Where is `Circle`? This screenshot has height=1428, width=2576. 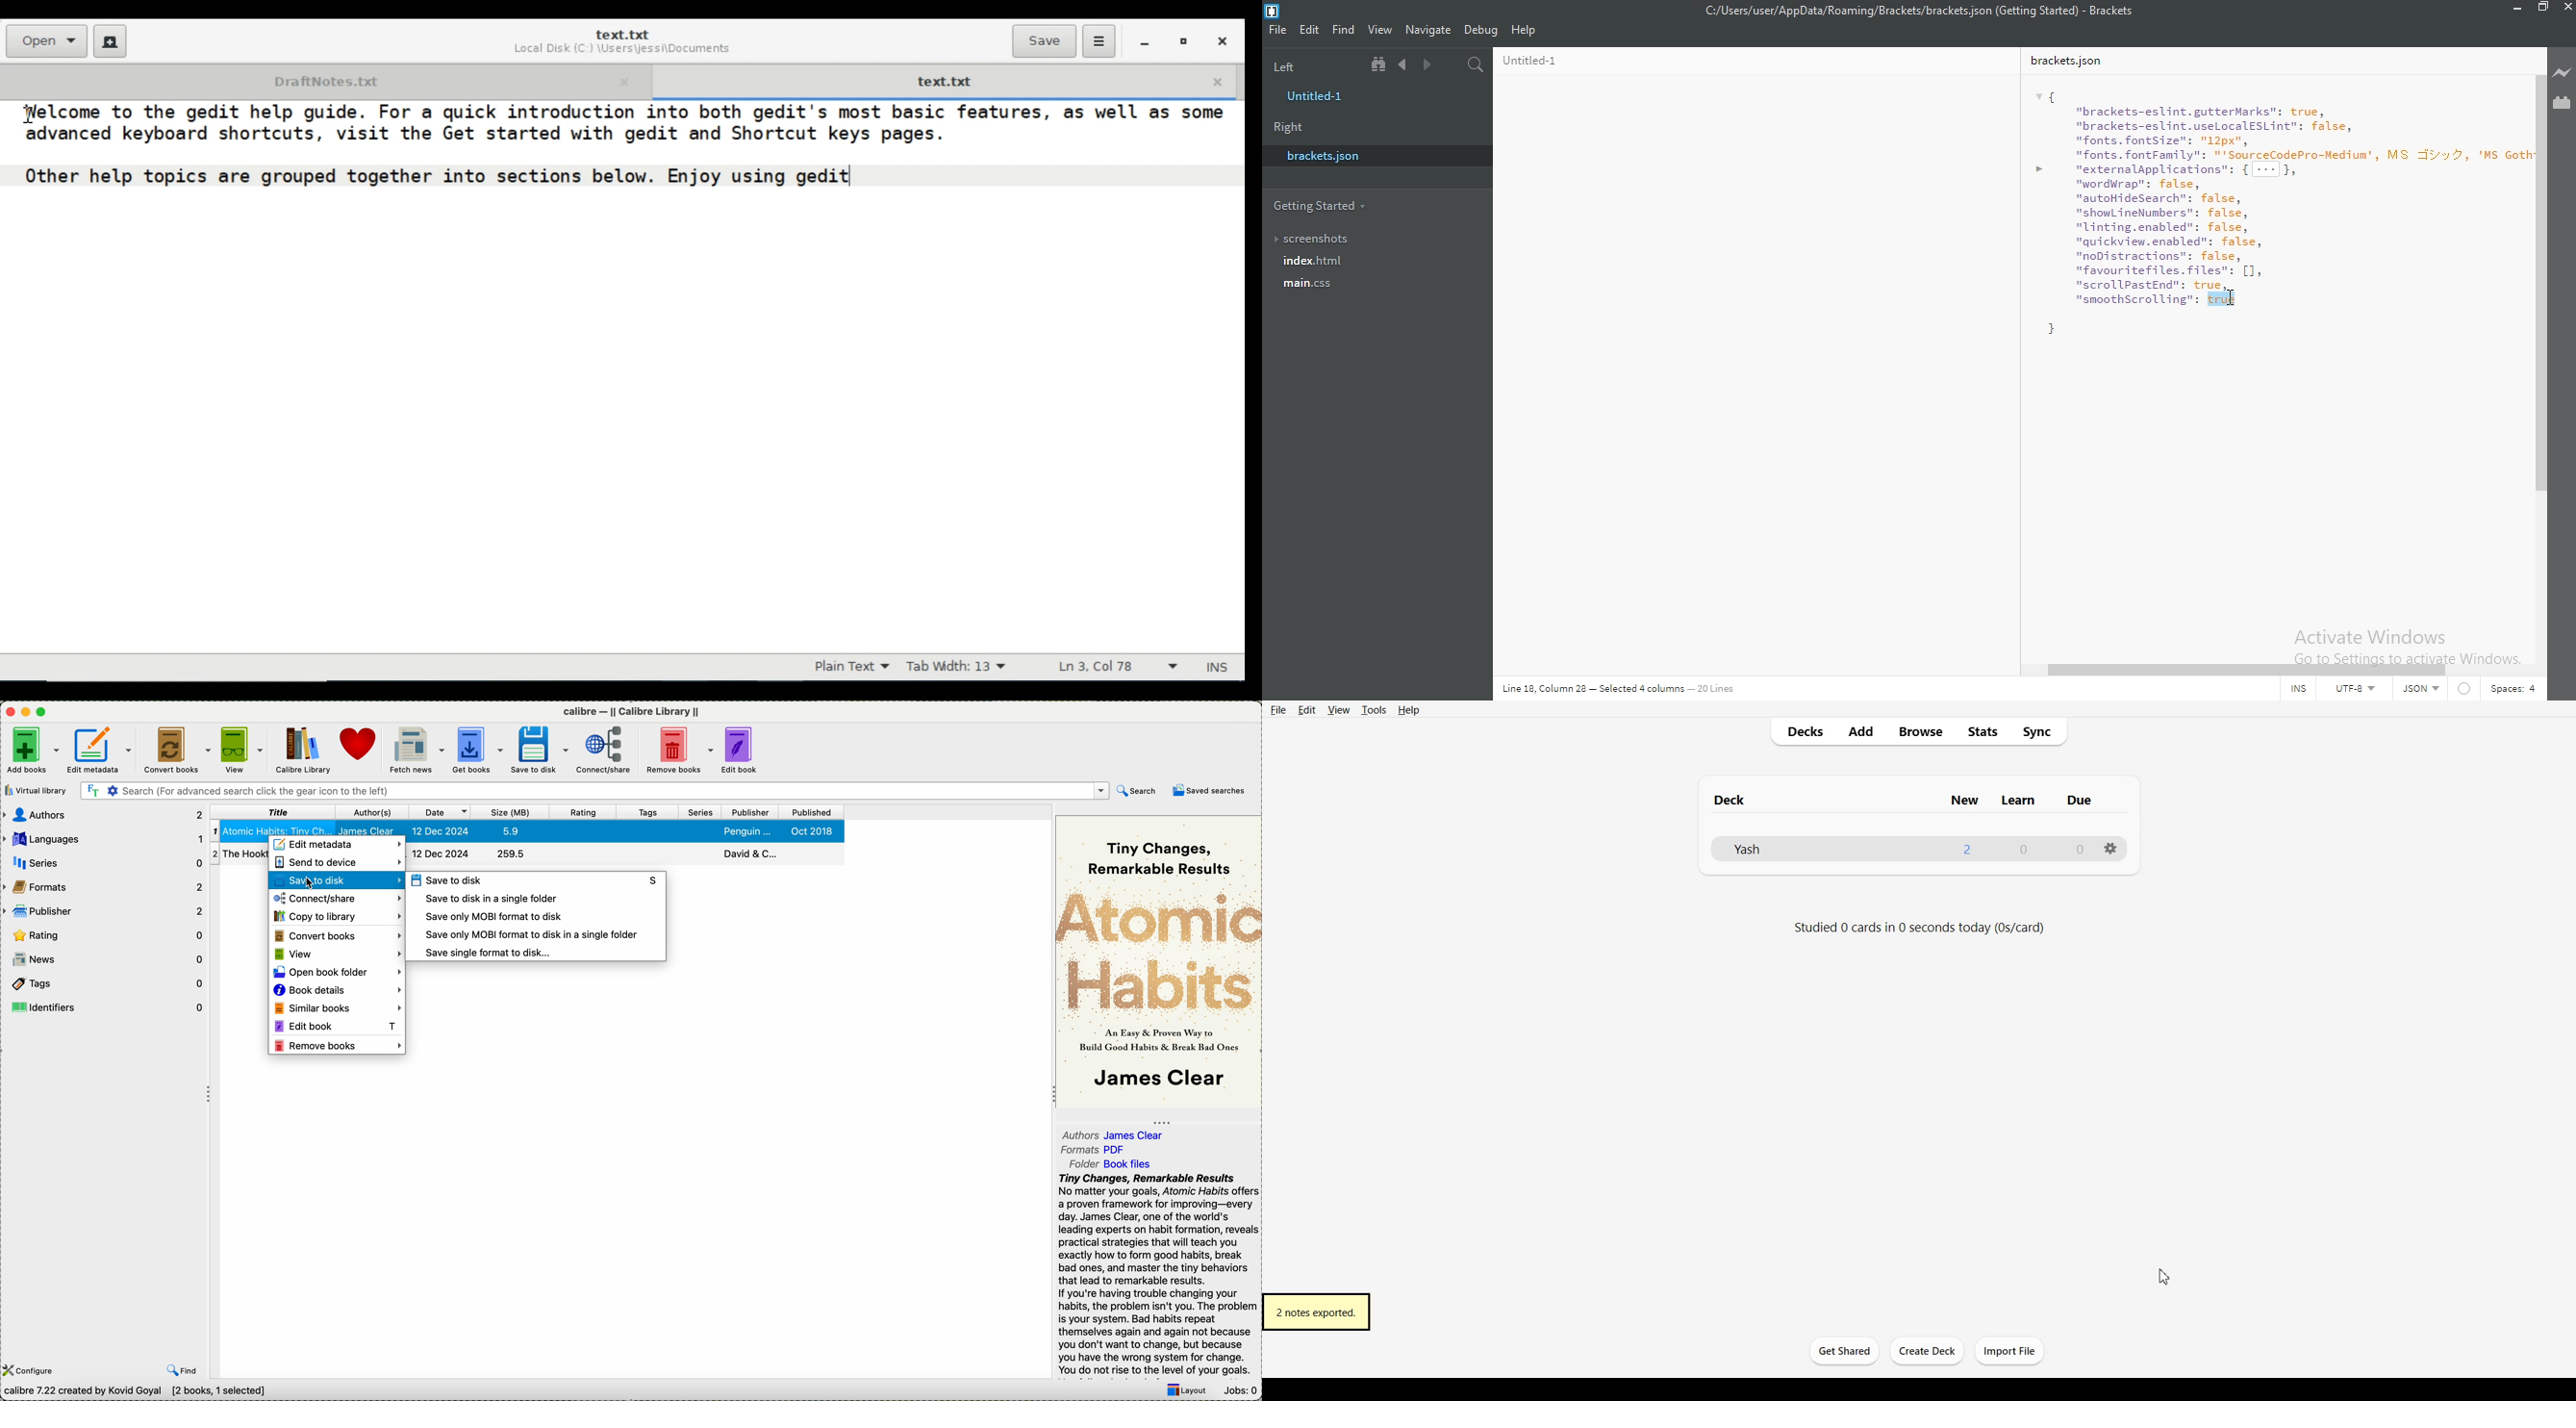 Circle is located at coordinates (2471, 691).